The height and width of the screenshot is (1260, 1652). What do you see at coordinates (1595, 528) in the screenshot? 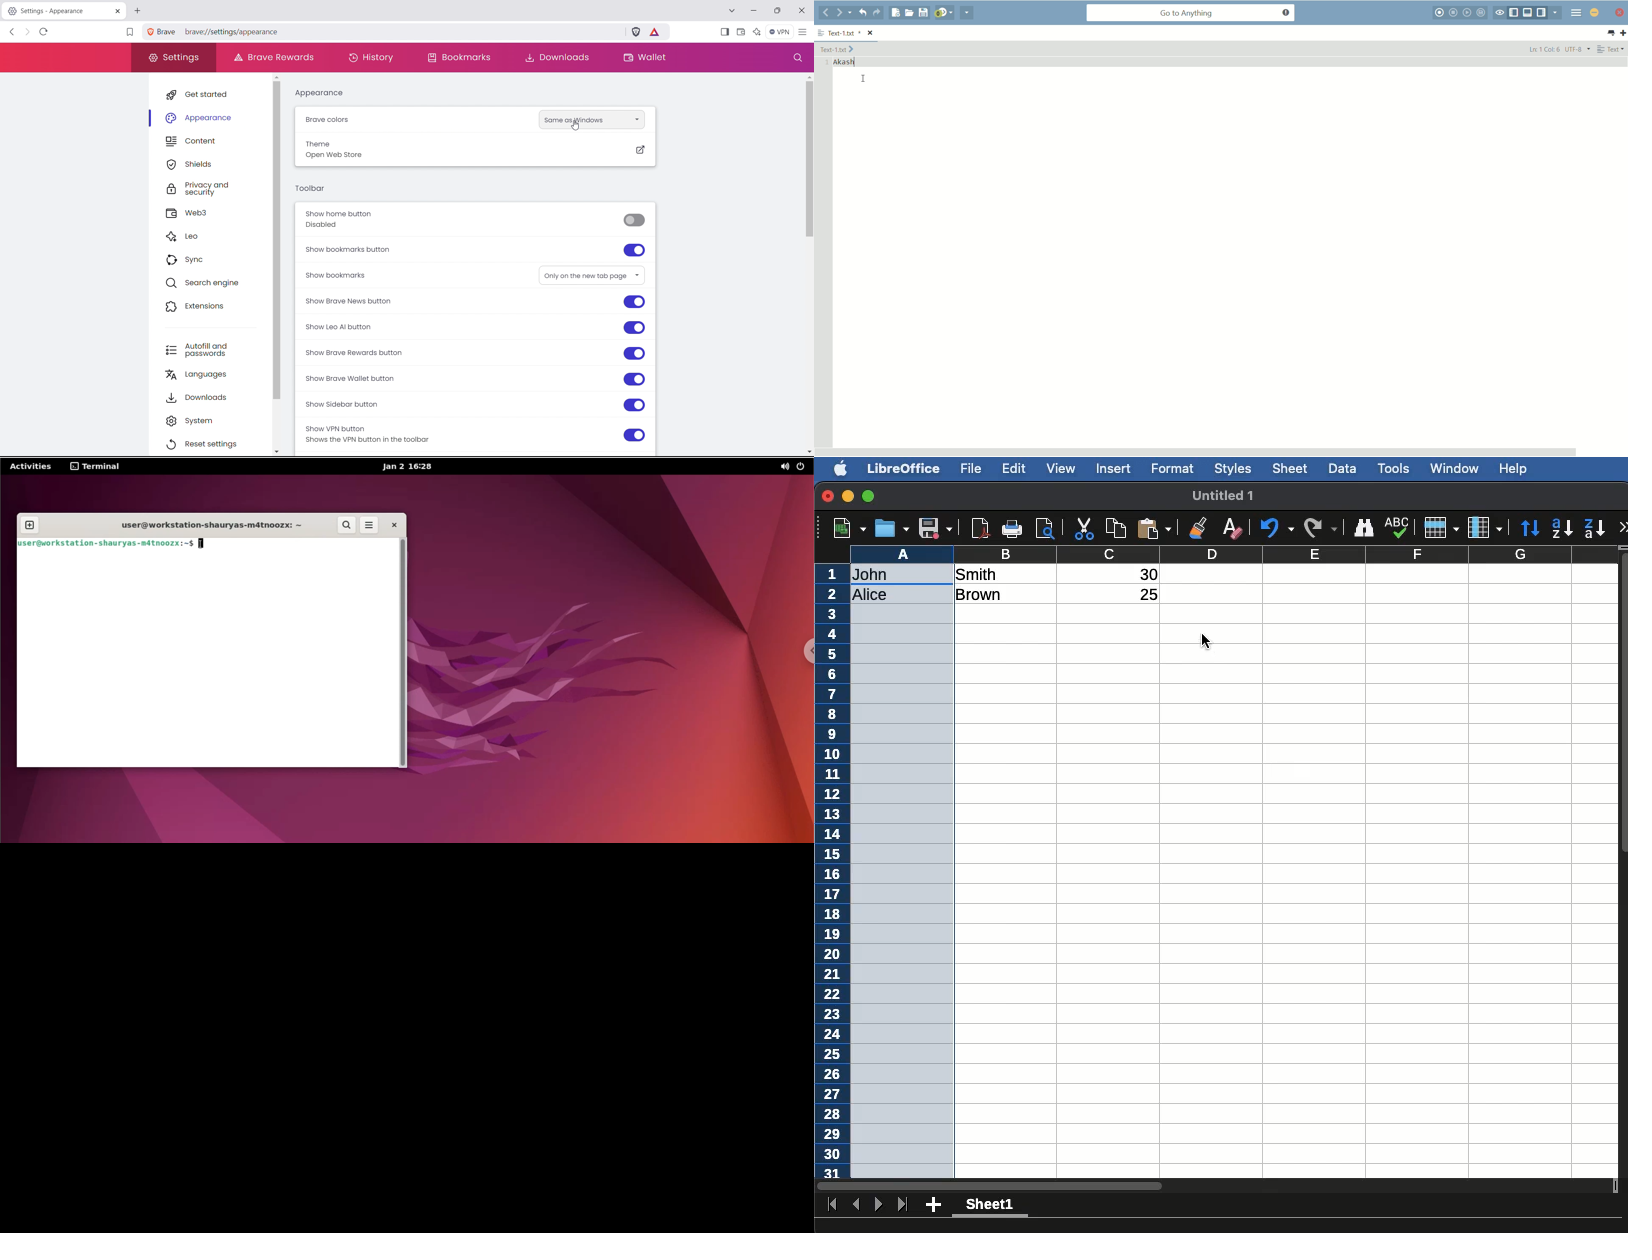
I see `Descending` at bounding box center [1595, 528].